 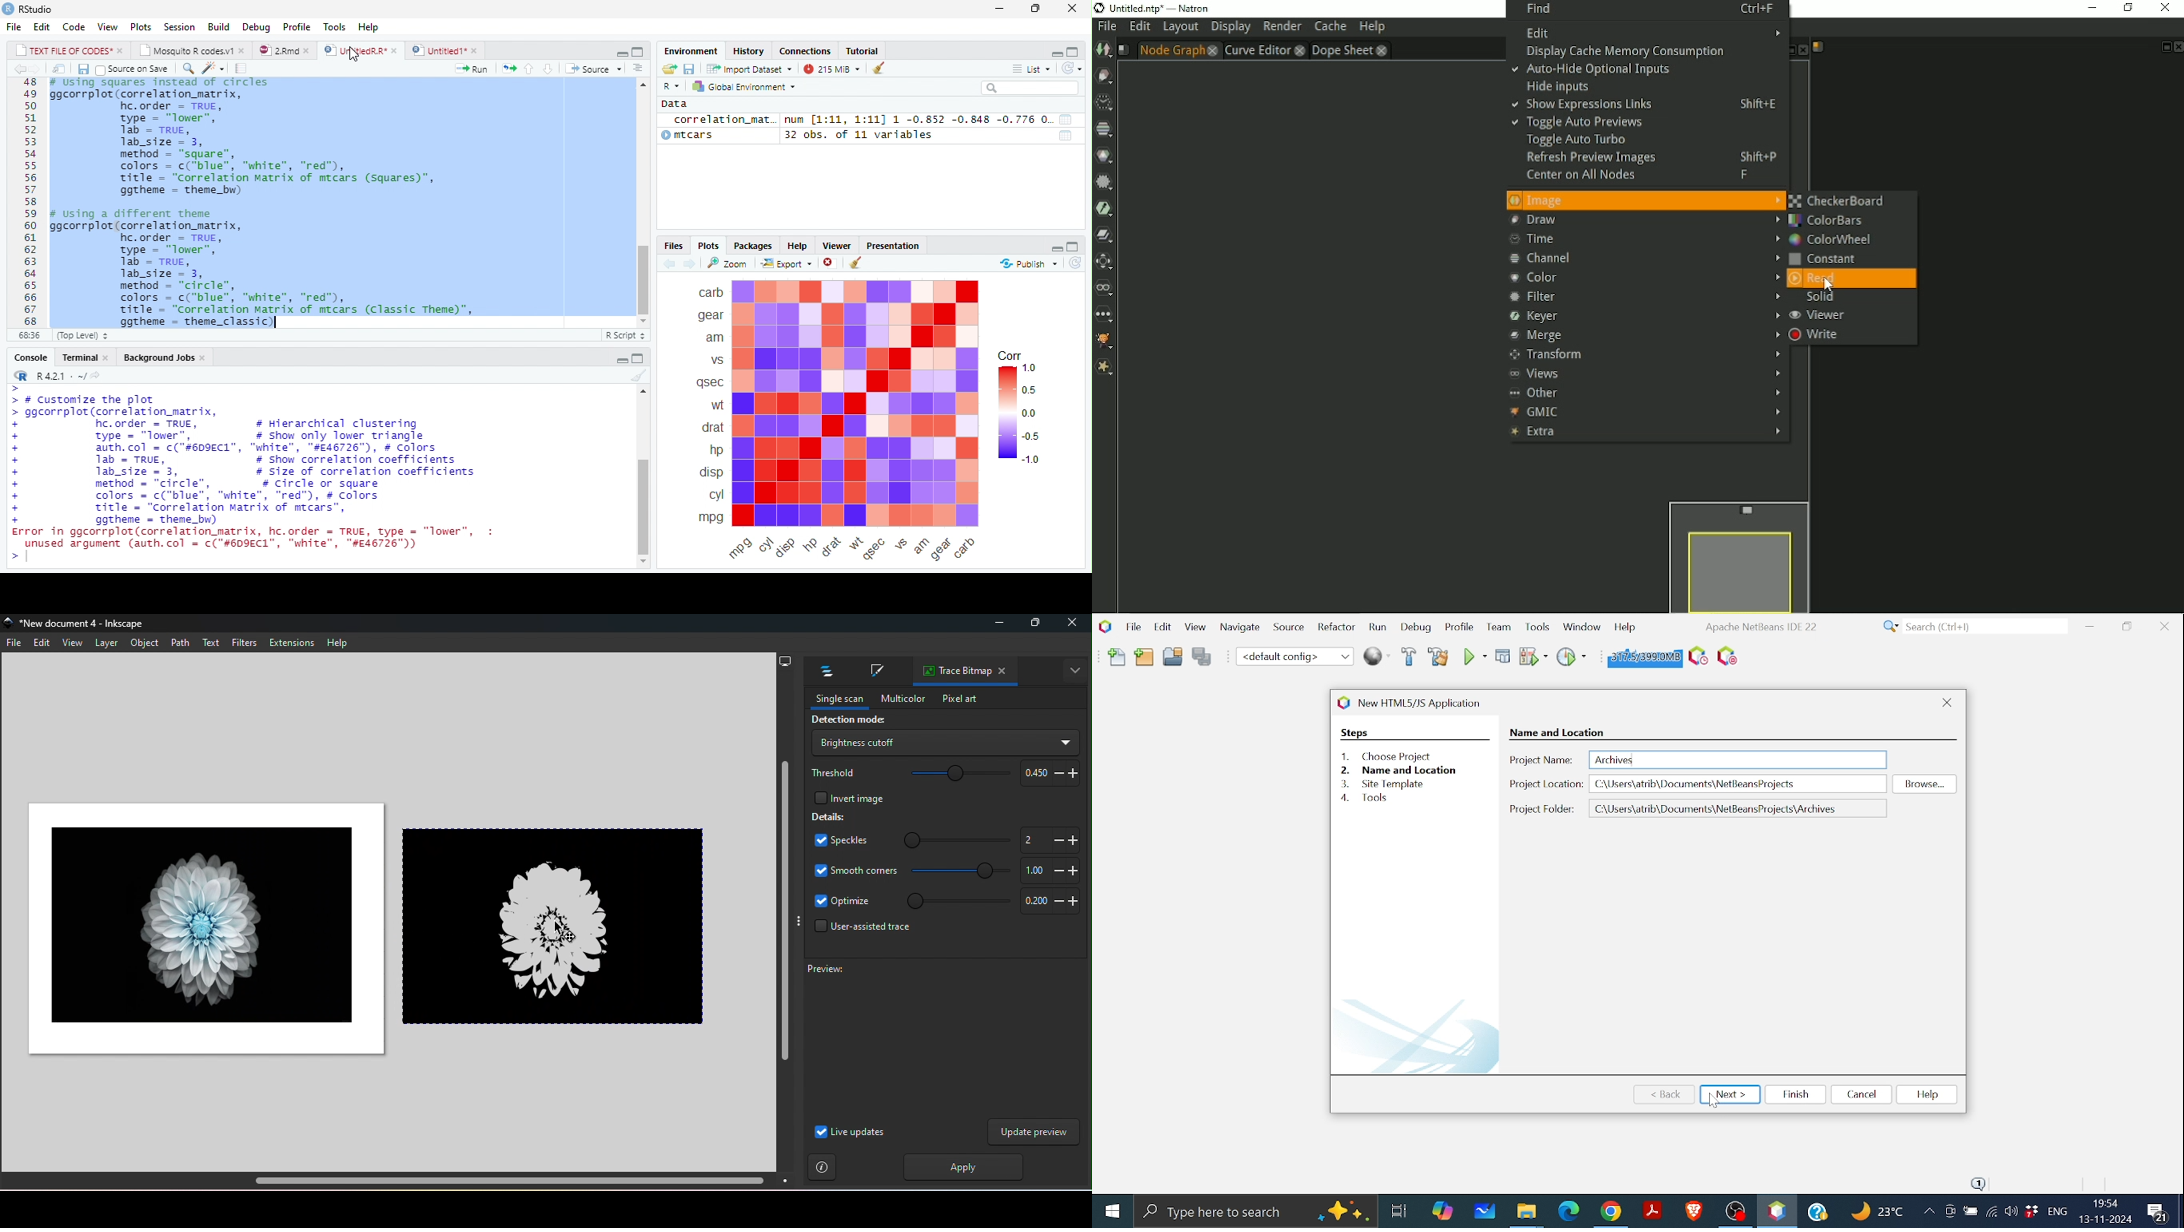 I want to click on connections, so click(x=807, y=51).